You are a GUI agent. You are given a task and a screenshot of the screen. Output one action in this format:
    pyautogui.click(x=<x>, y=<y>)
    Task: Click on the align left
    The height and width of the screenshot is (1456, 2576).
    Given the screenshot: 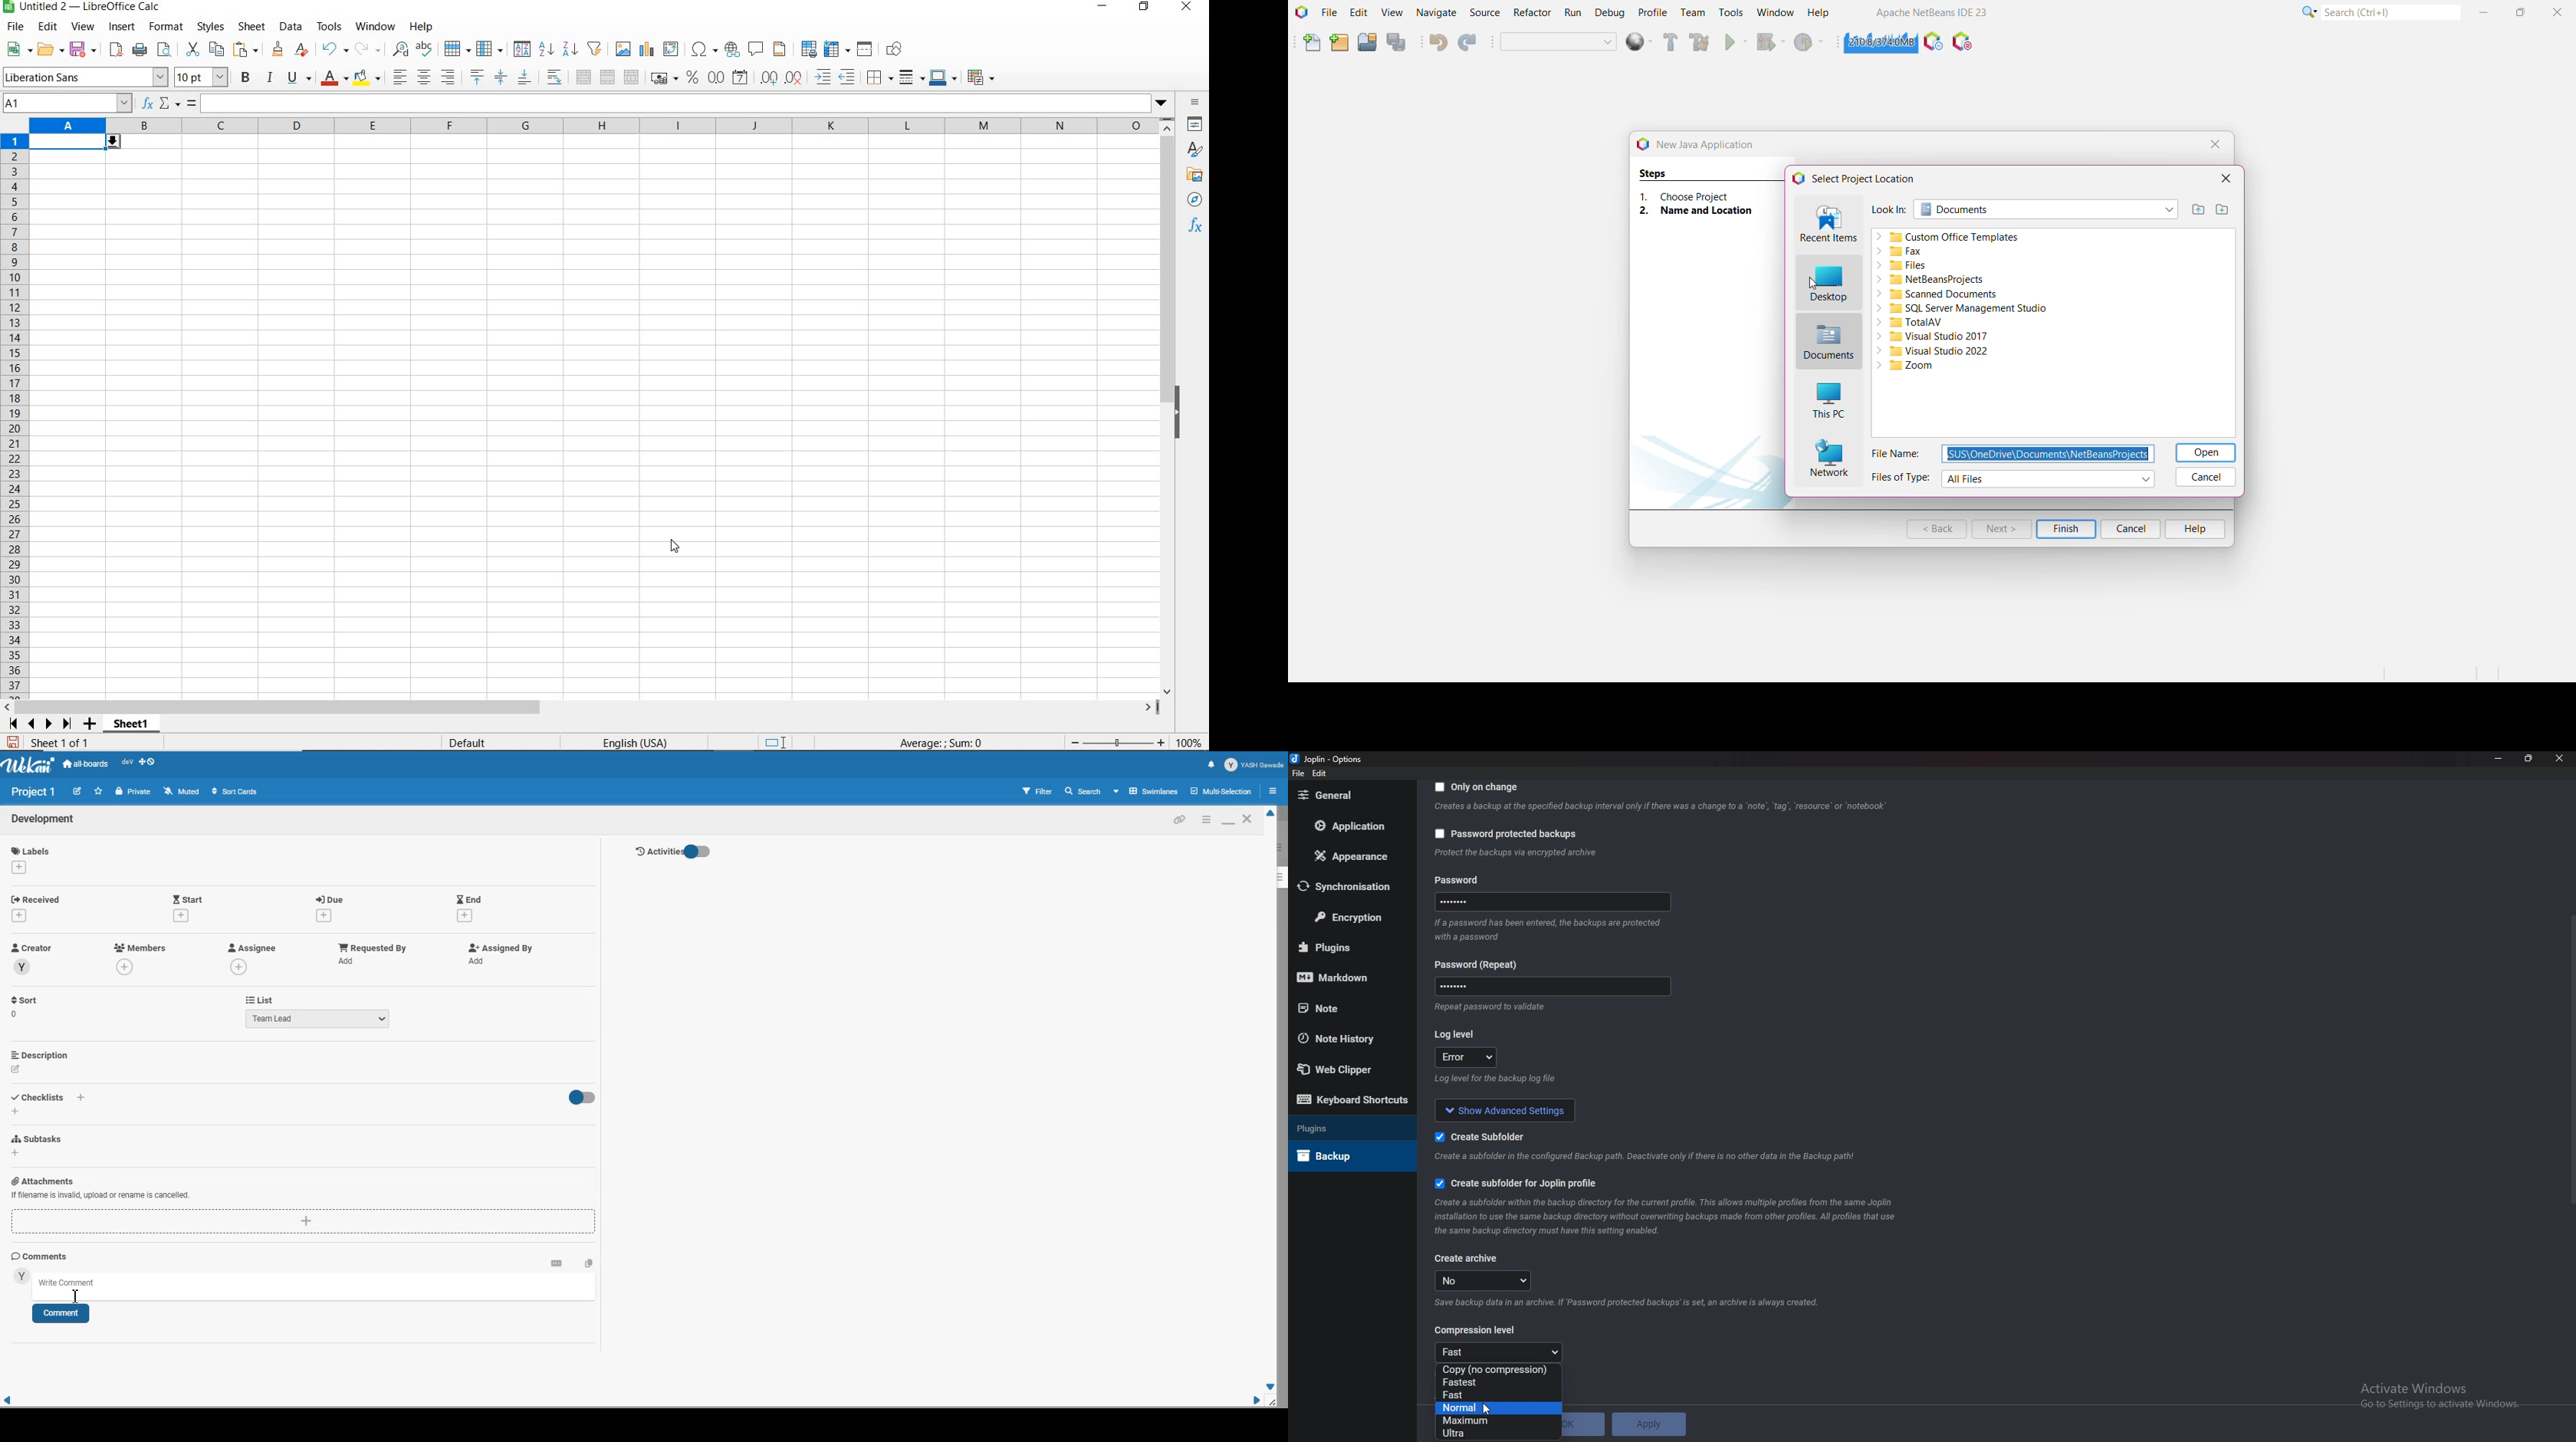 What is the action you would take?
    pyautogui.click(x=399, y=78)
    